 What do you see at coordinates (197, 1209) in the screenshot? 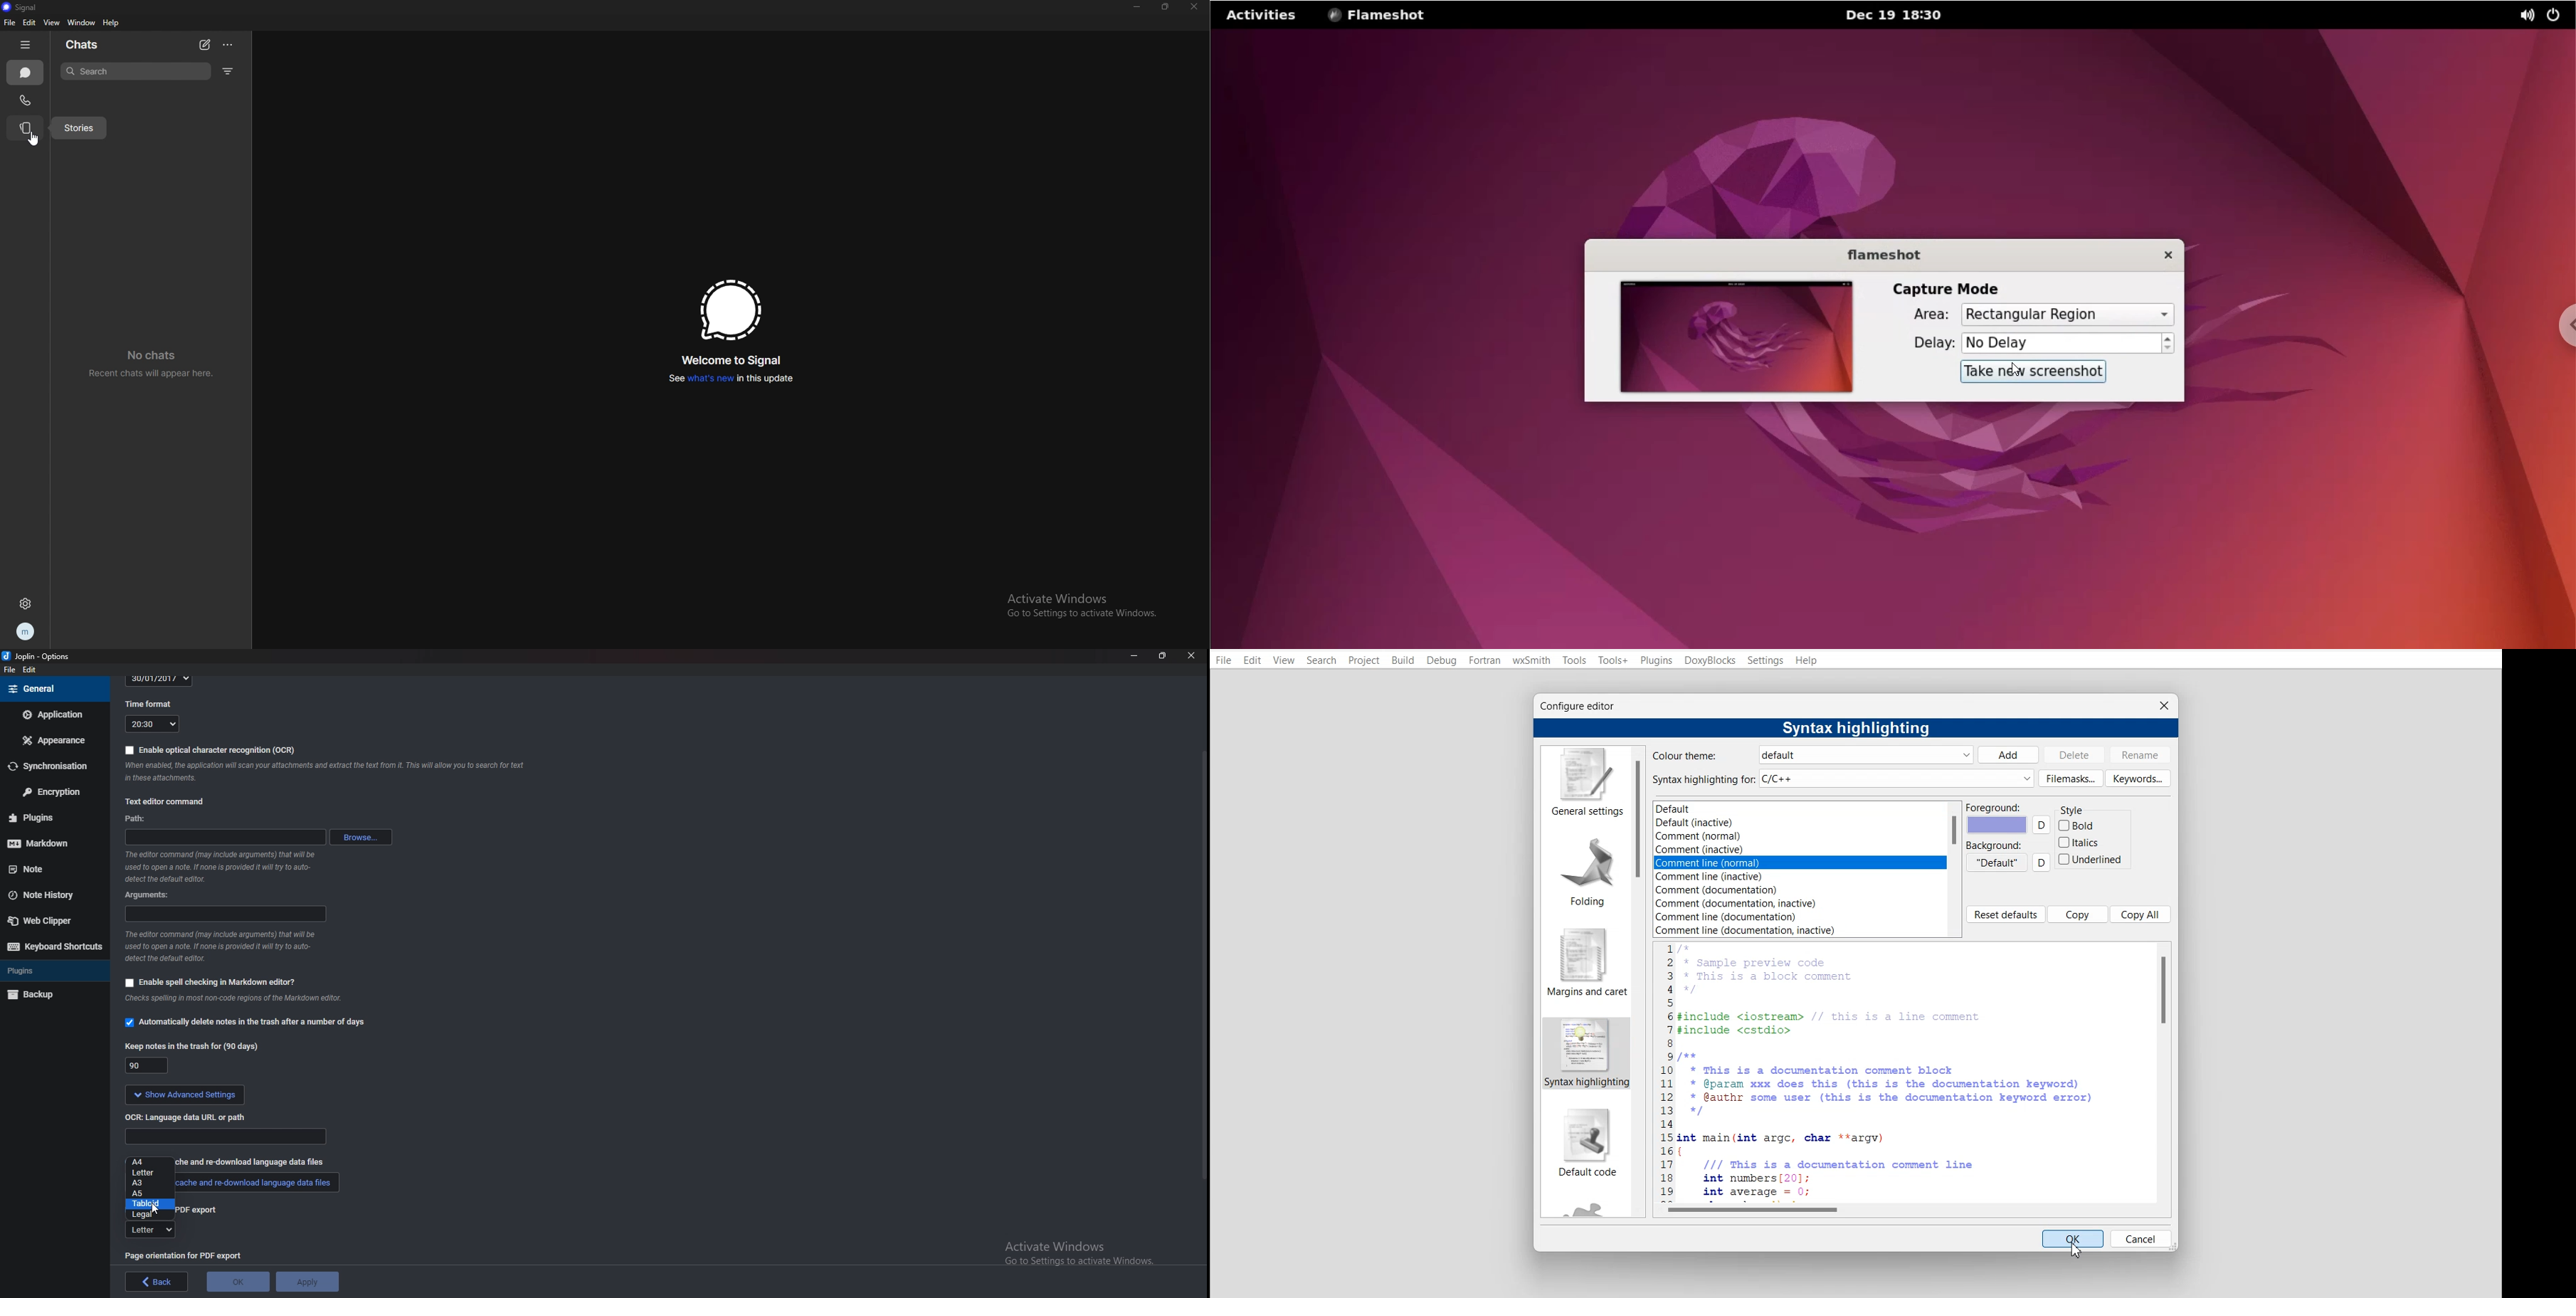
I see `pdf export` at bounding box center [197, 1209].